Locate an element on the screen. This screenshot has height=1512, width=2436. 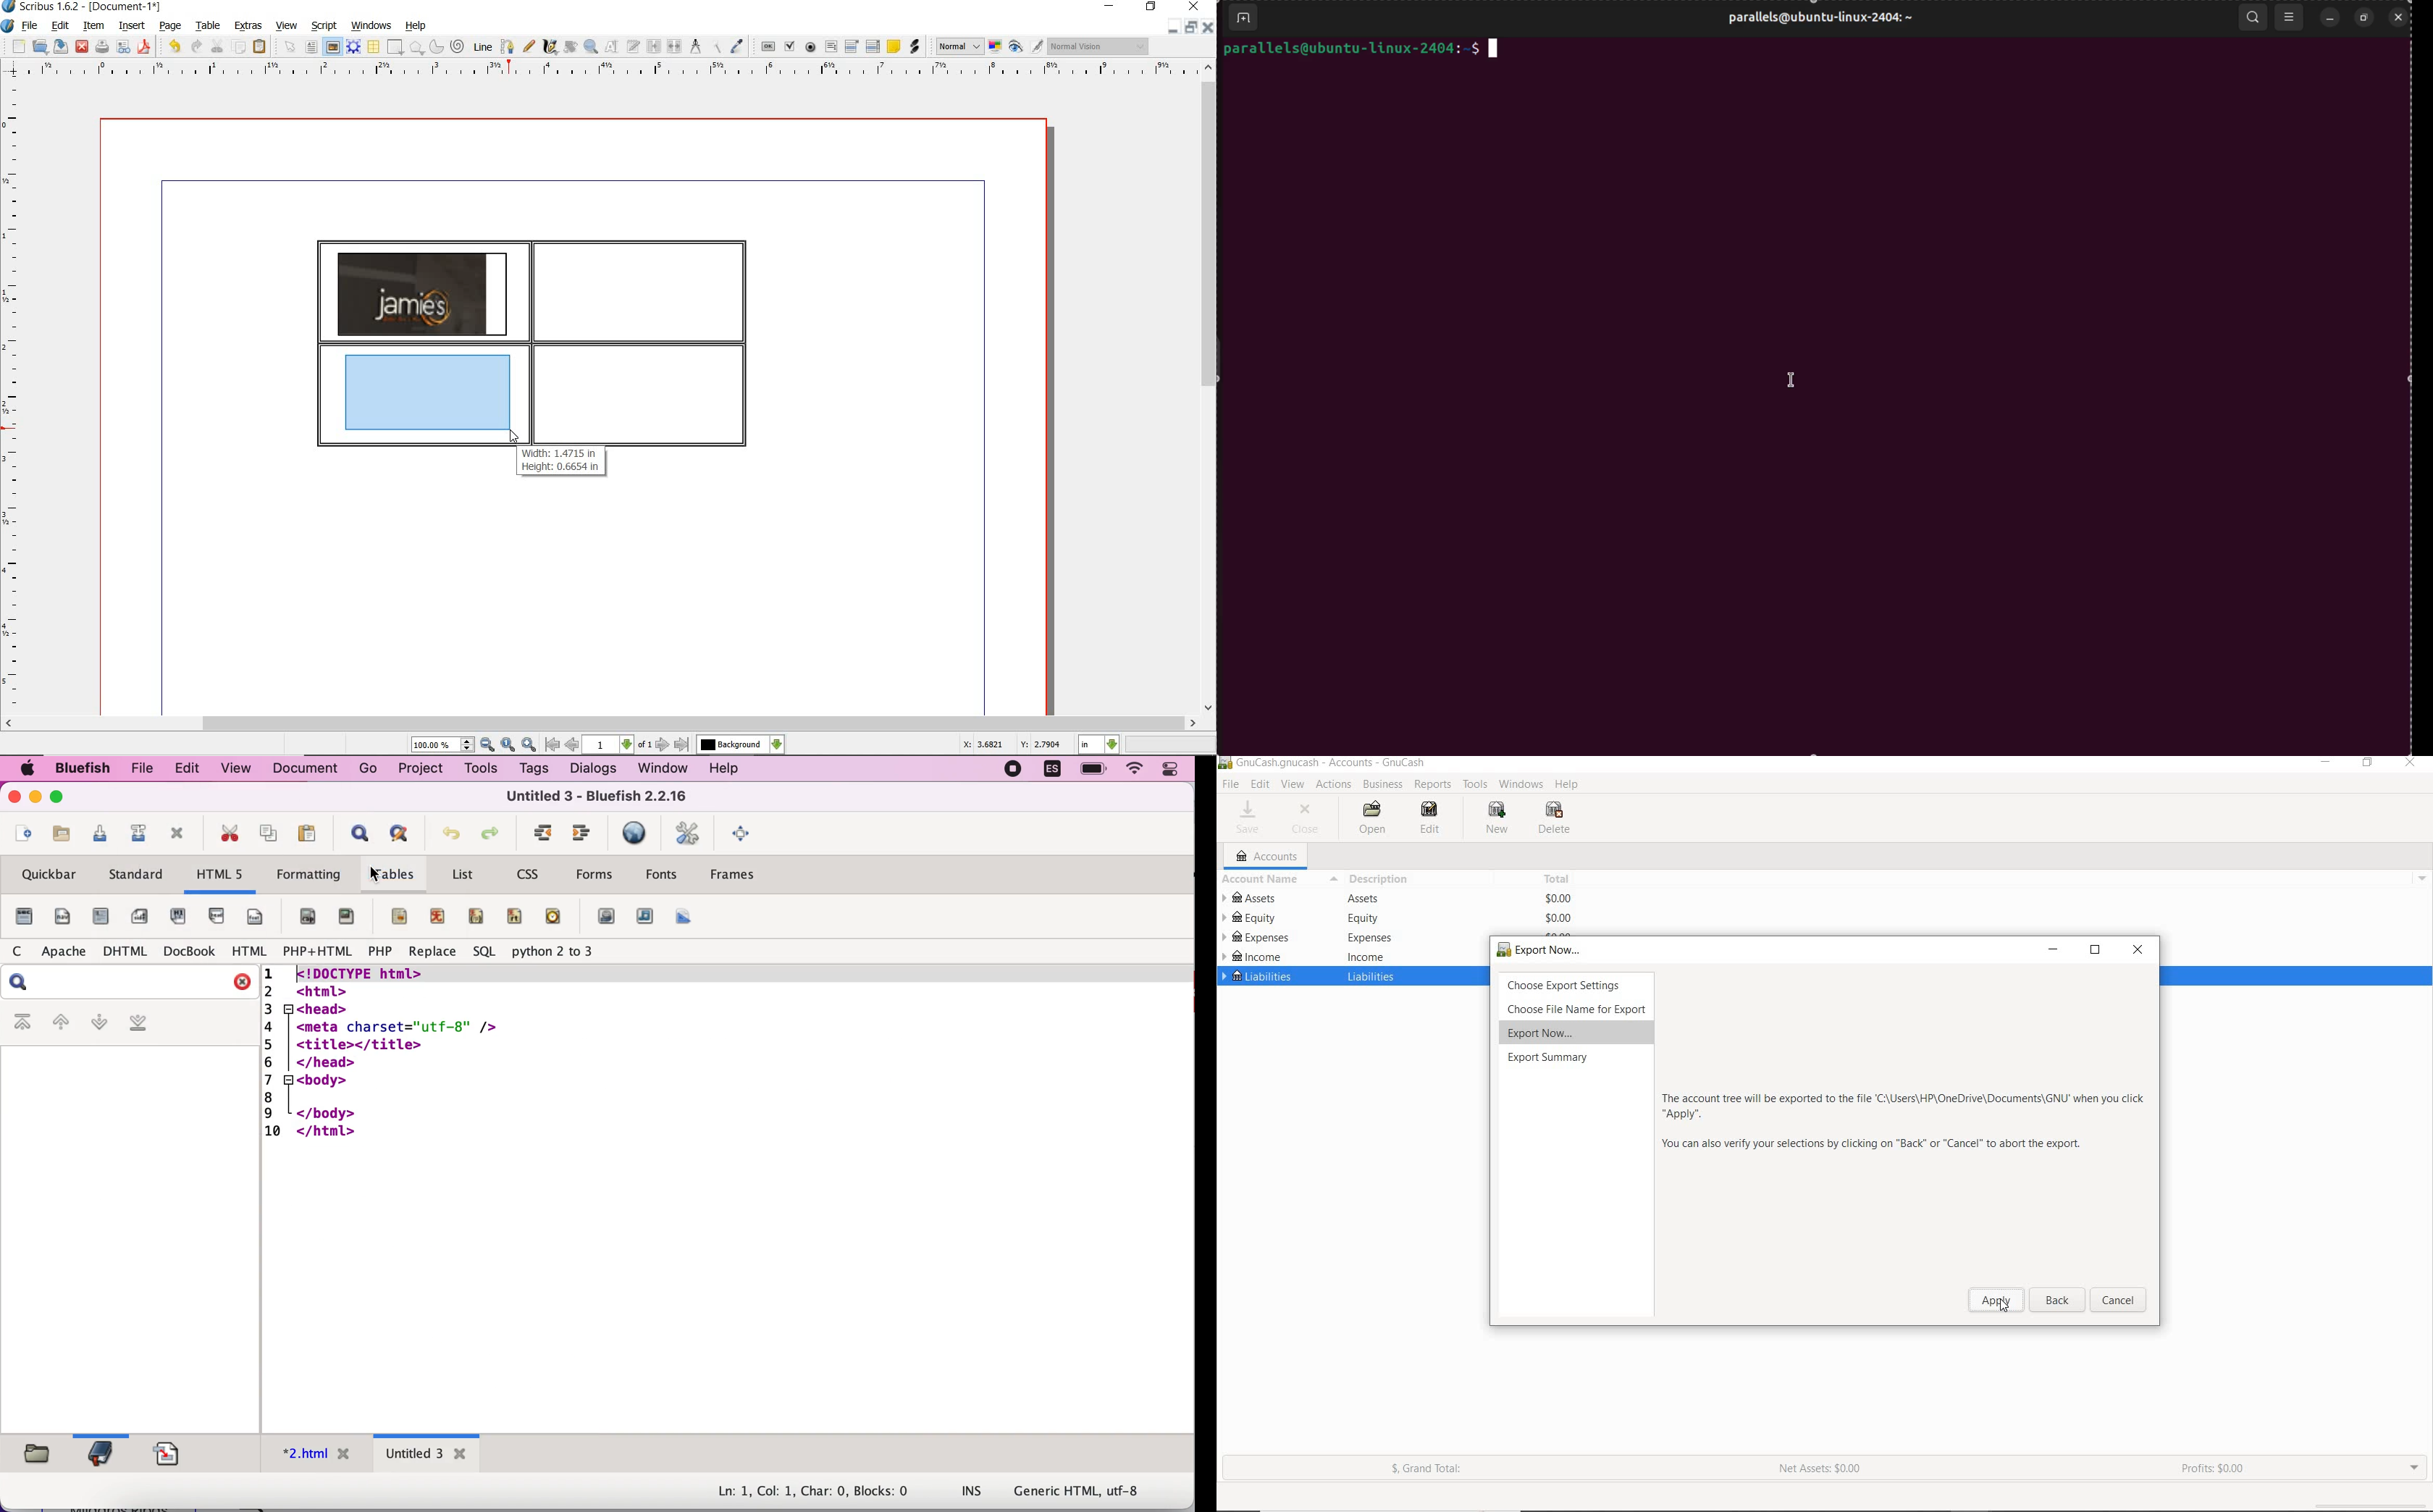
spiral is located at coordinates (458, 47).